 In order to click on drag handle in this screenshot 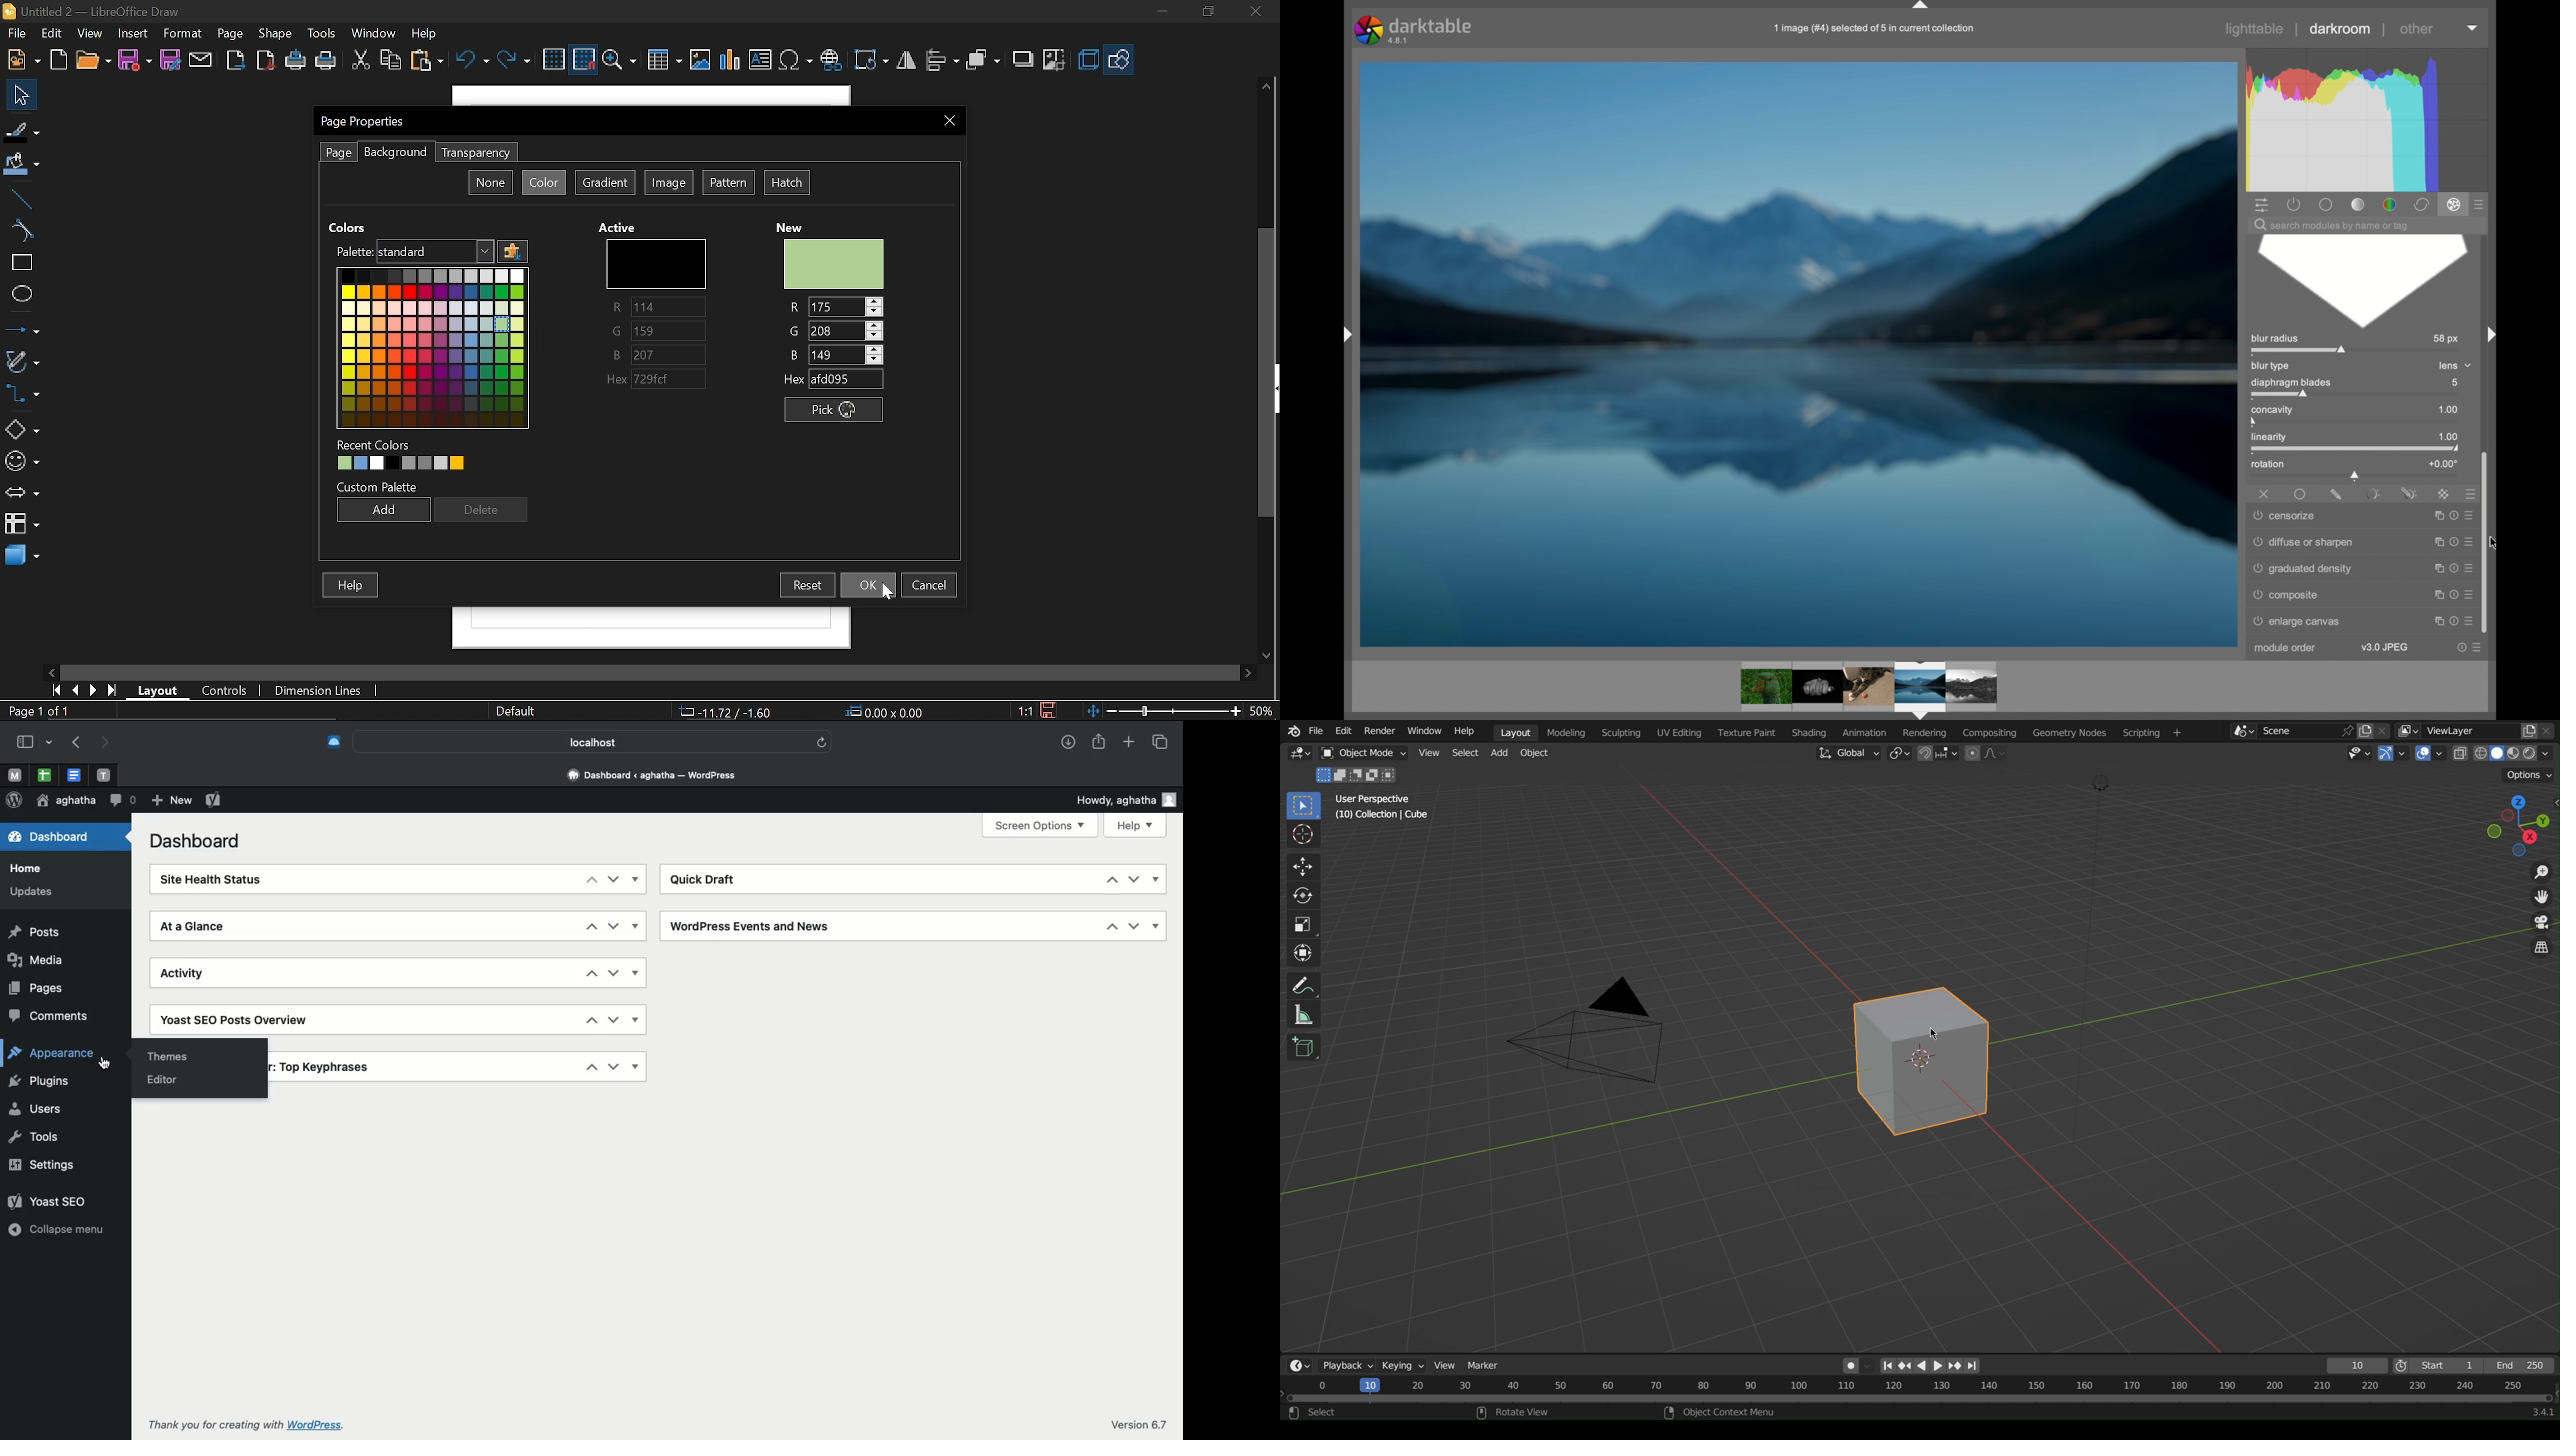, I will do `click(1921, 6)`.